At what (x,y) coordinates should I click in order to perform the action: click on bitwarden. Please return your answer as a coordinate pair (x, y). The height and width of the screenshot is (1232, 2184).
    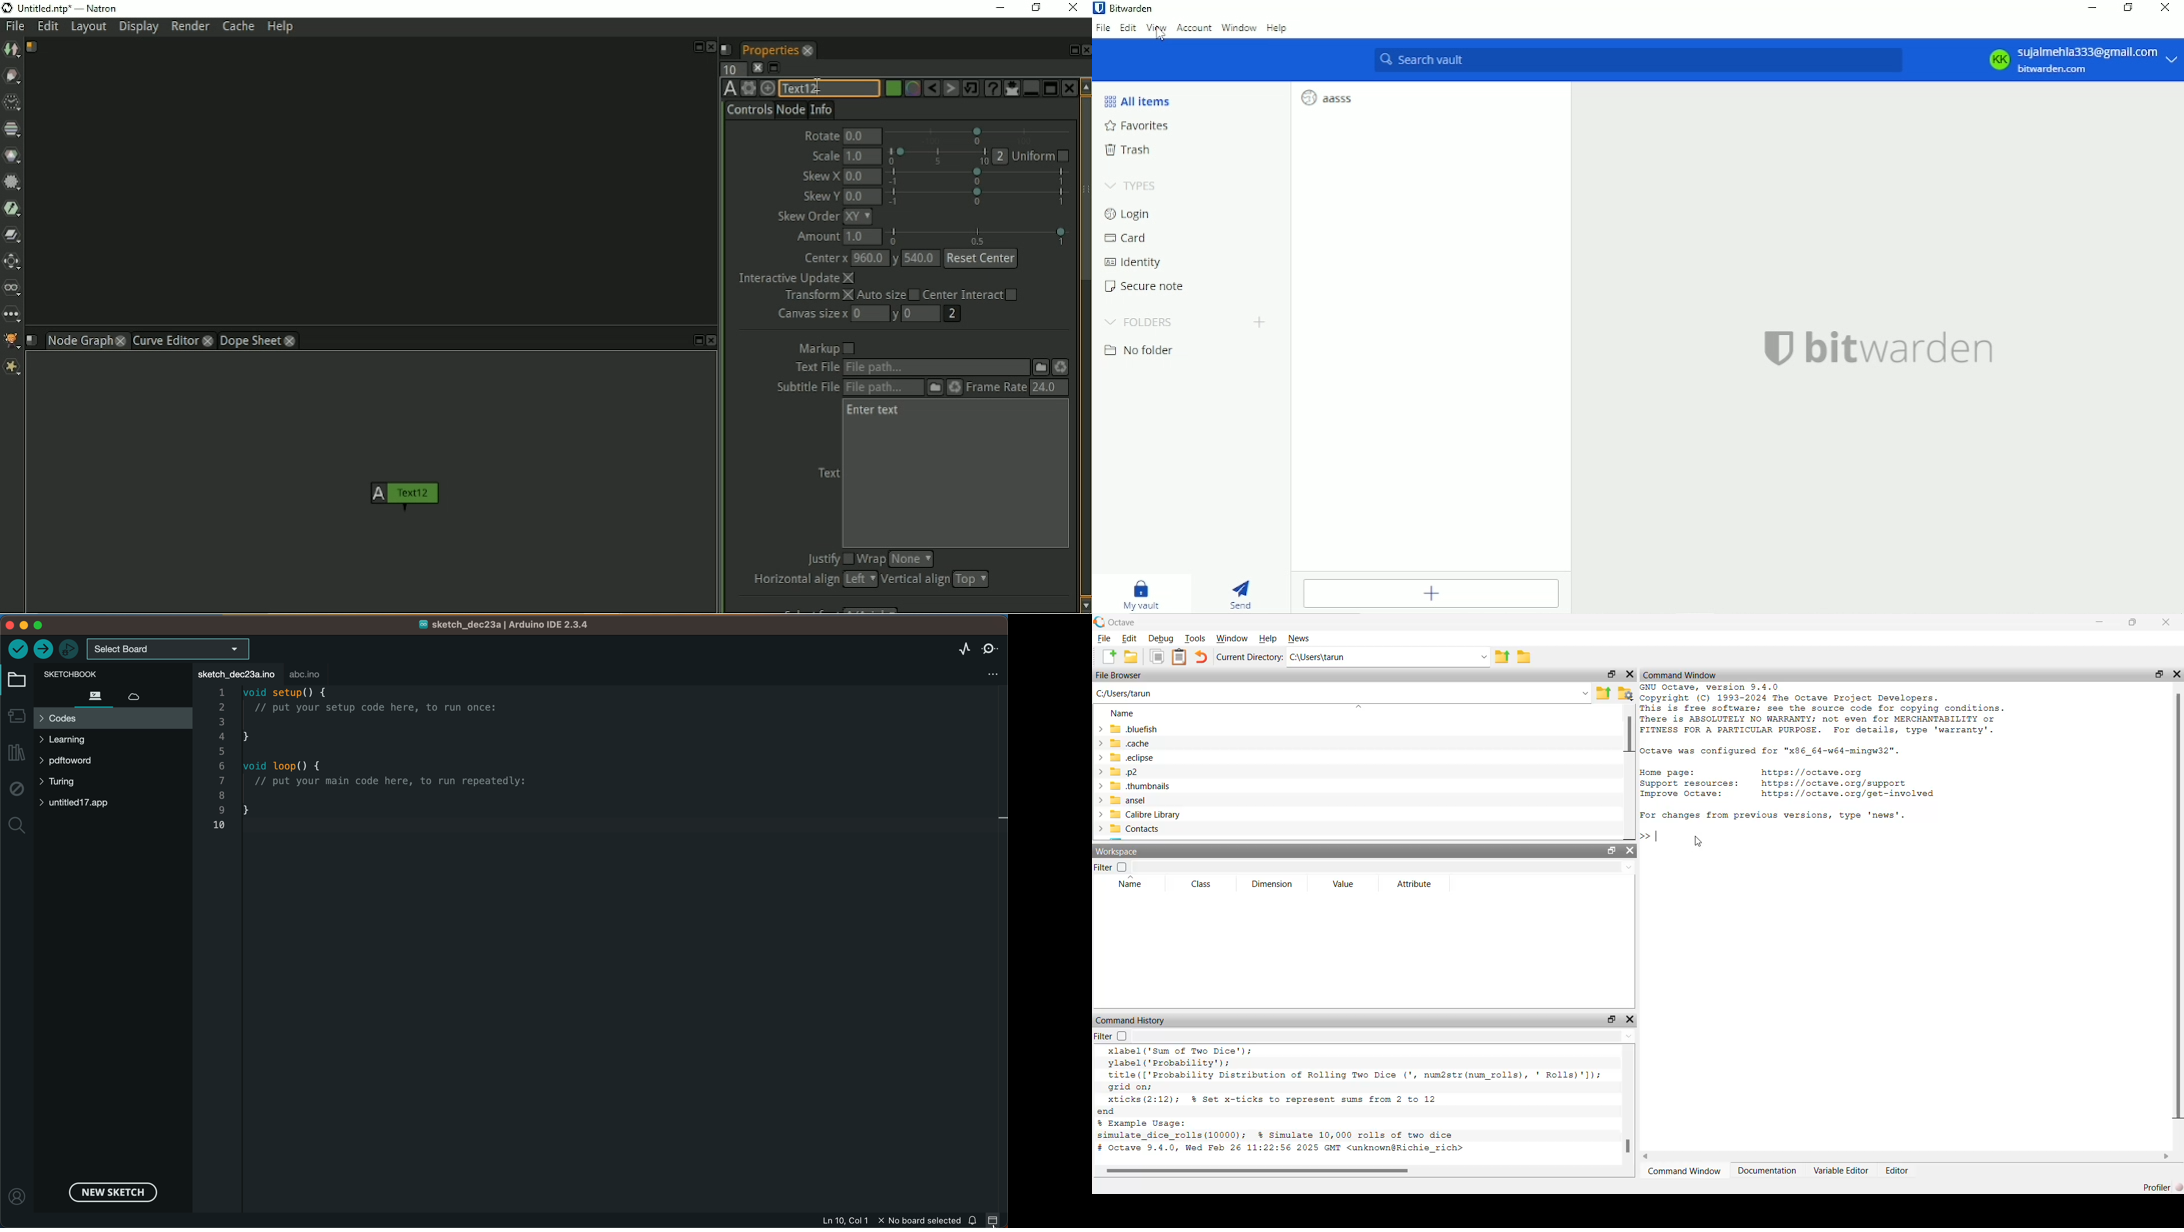
    Looking at the image, I should click on (1878, 349).